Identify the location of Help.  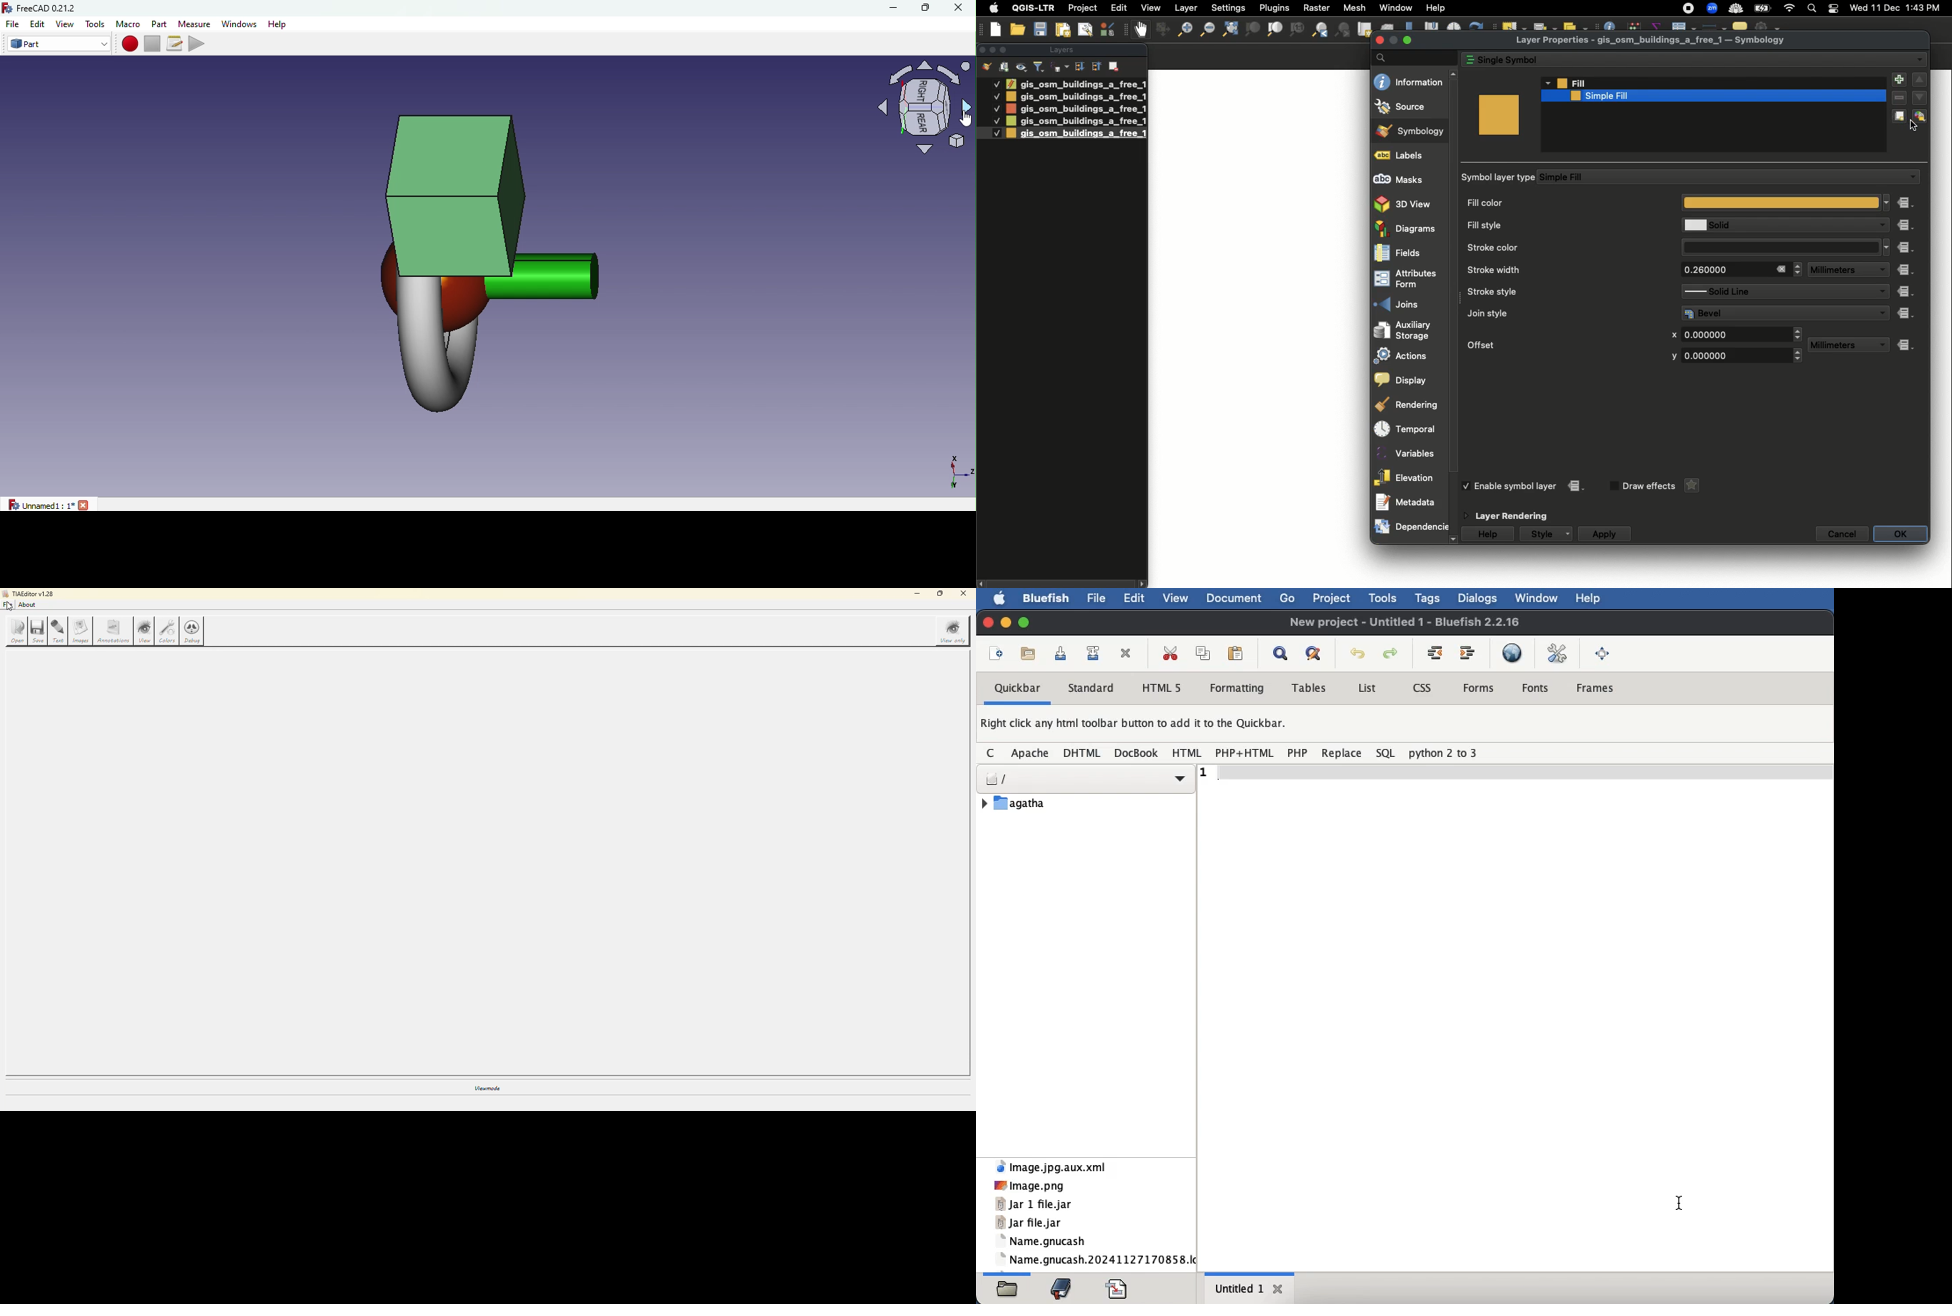
(279, 25).